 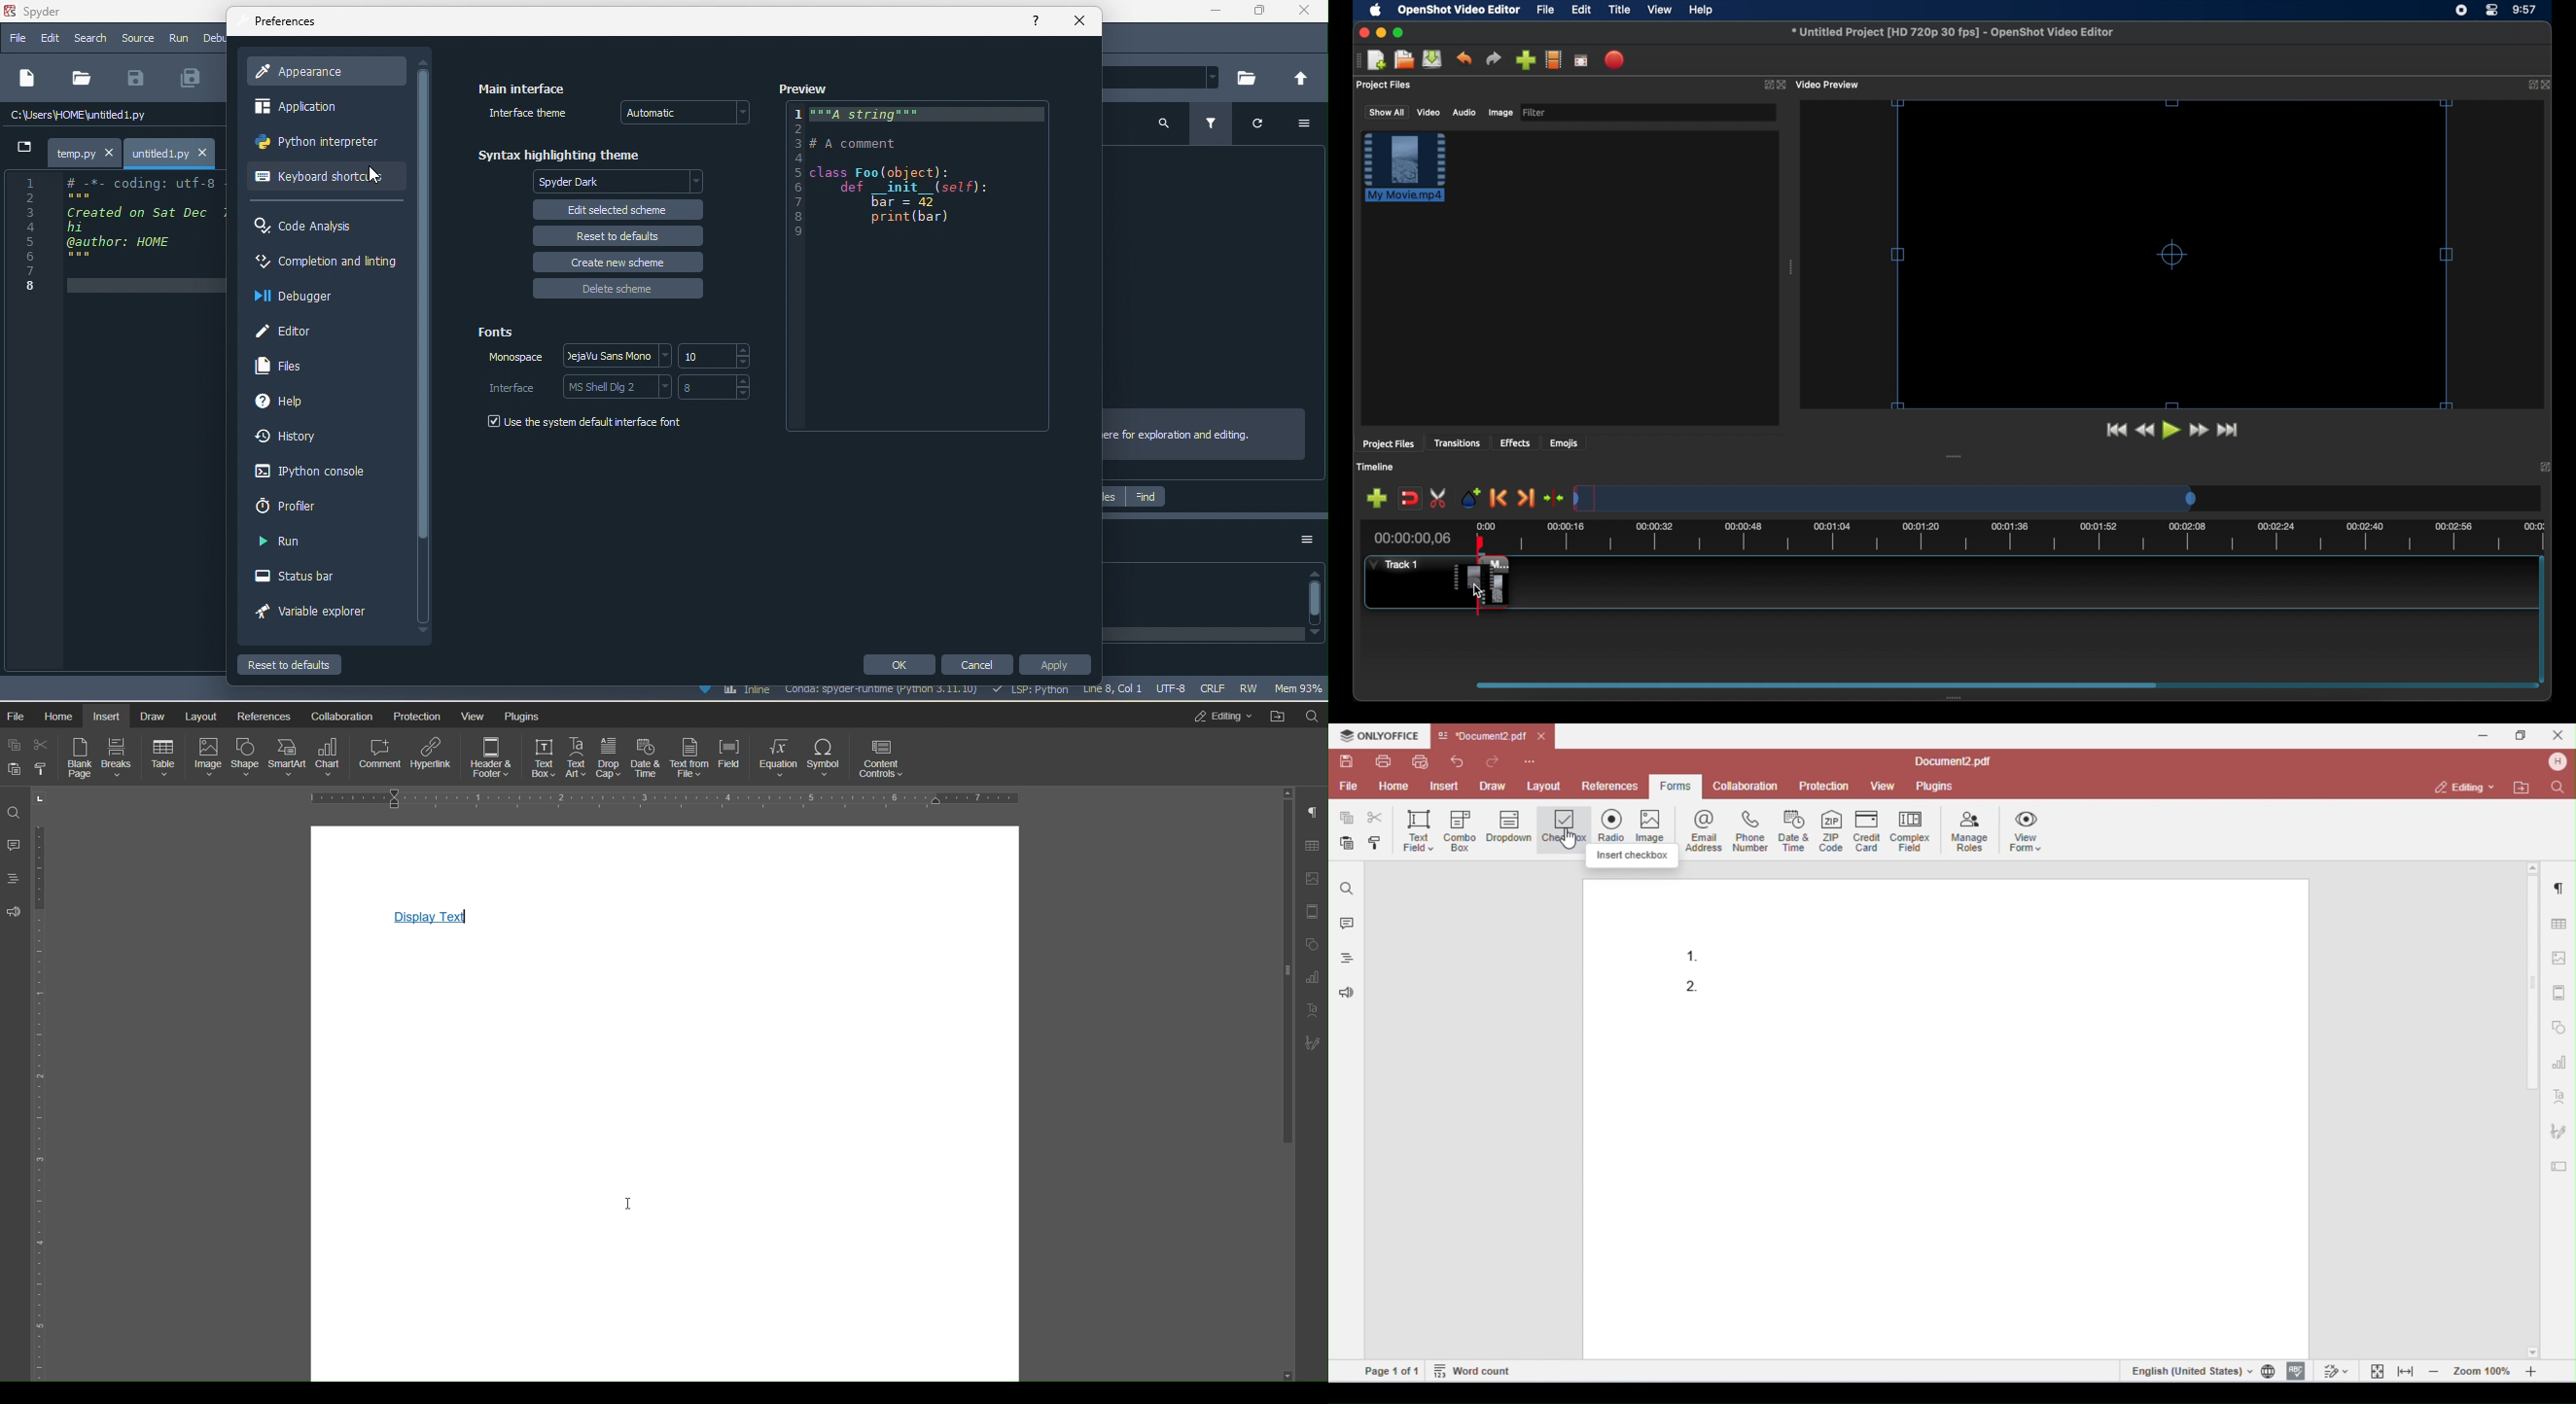 What do you see at coordinates (290, 544) in the screenshot?
I see `run` at bounding box center [290, 544].